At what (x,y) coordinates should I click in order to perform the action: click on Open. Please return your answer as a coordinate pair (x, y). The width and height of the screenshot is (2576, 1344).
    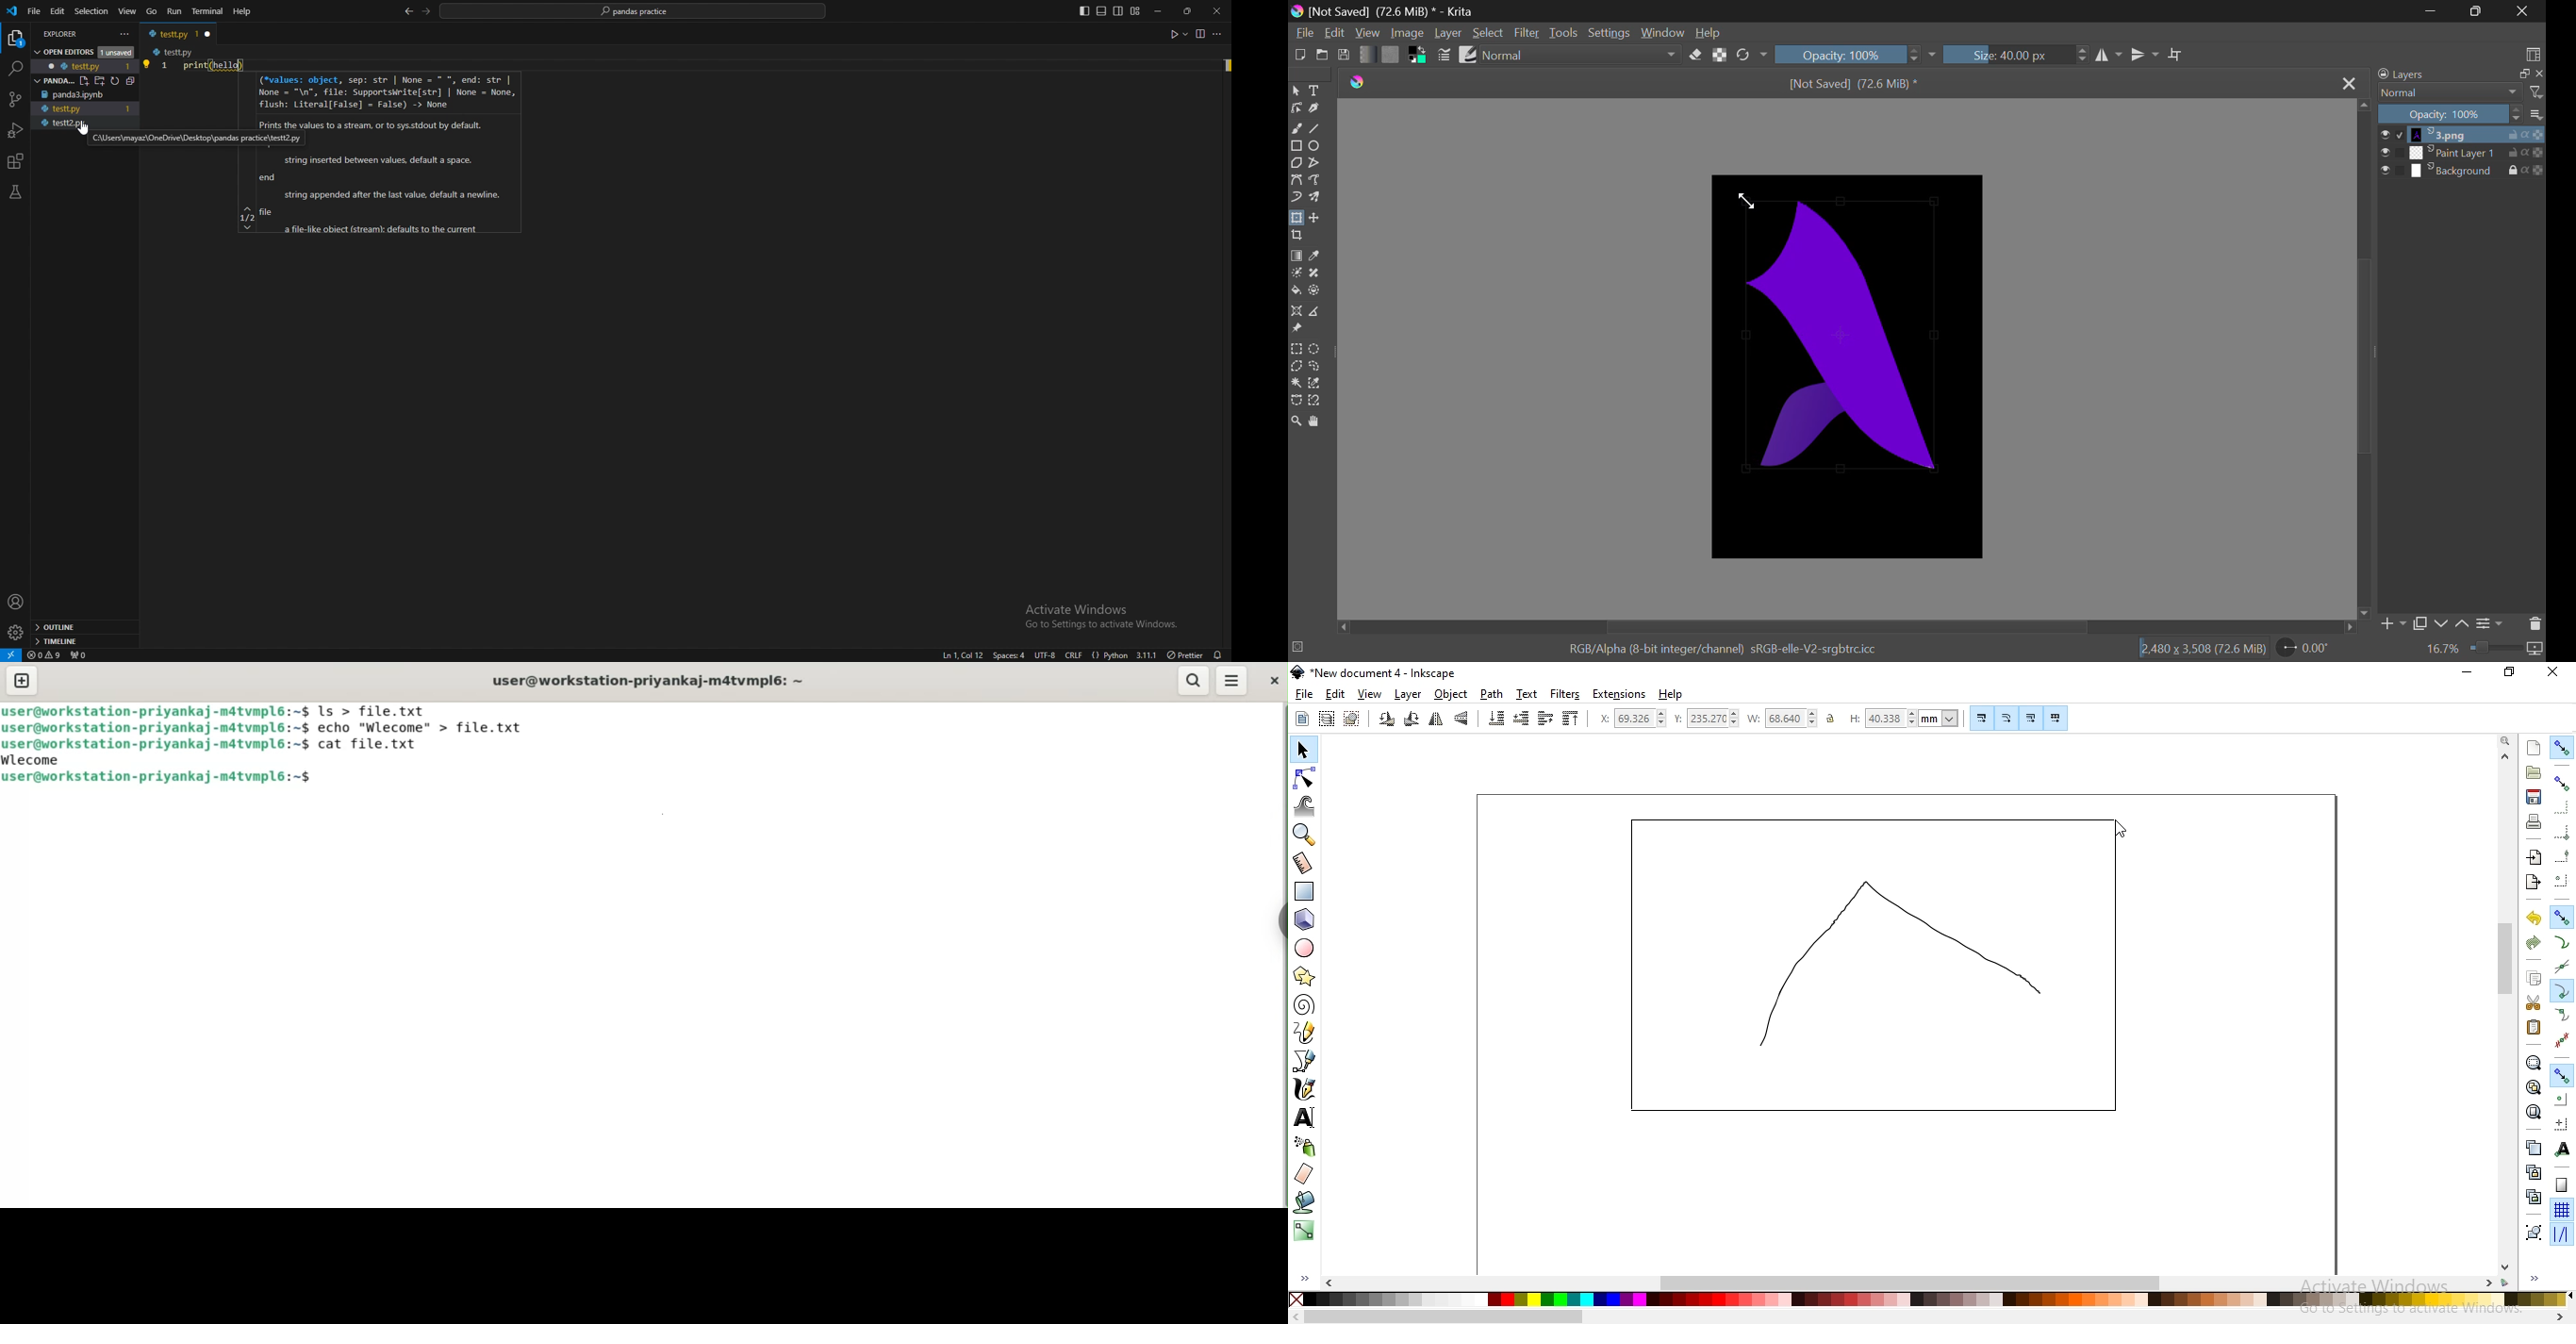
    Looking at the image, I should click on (1322, 55).